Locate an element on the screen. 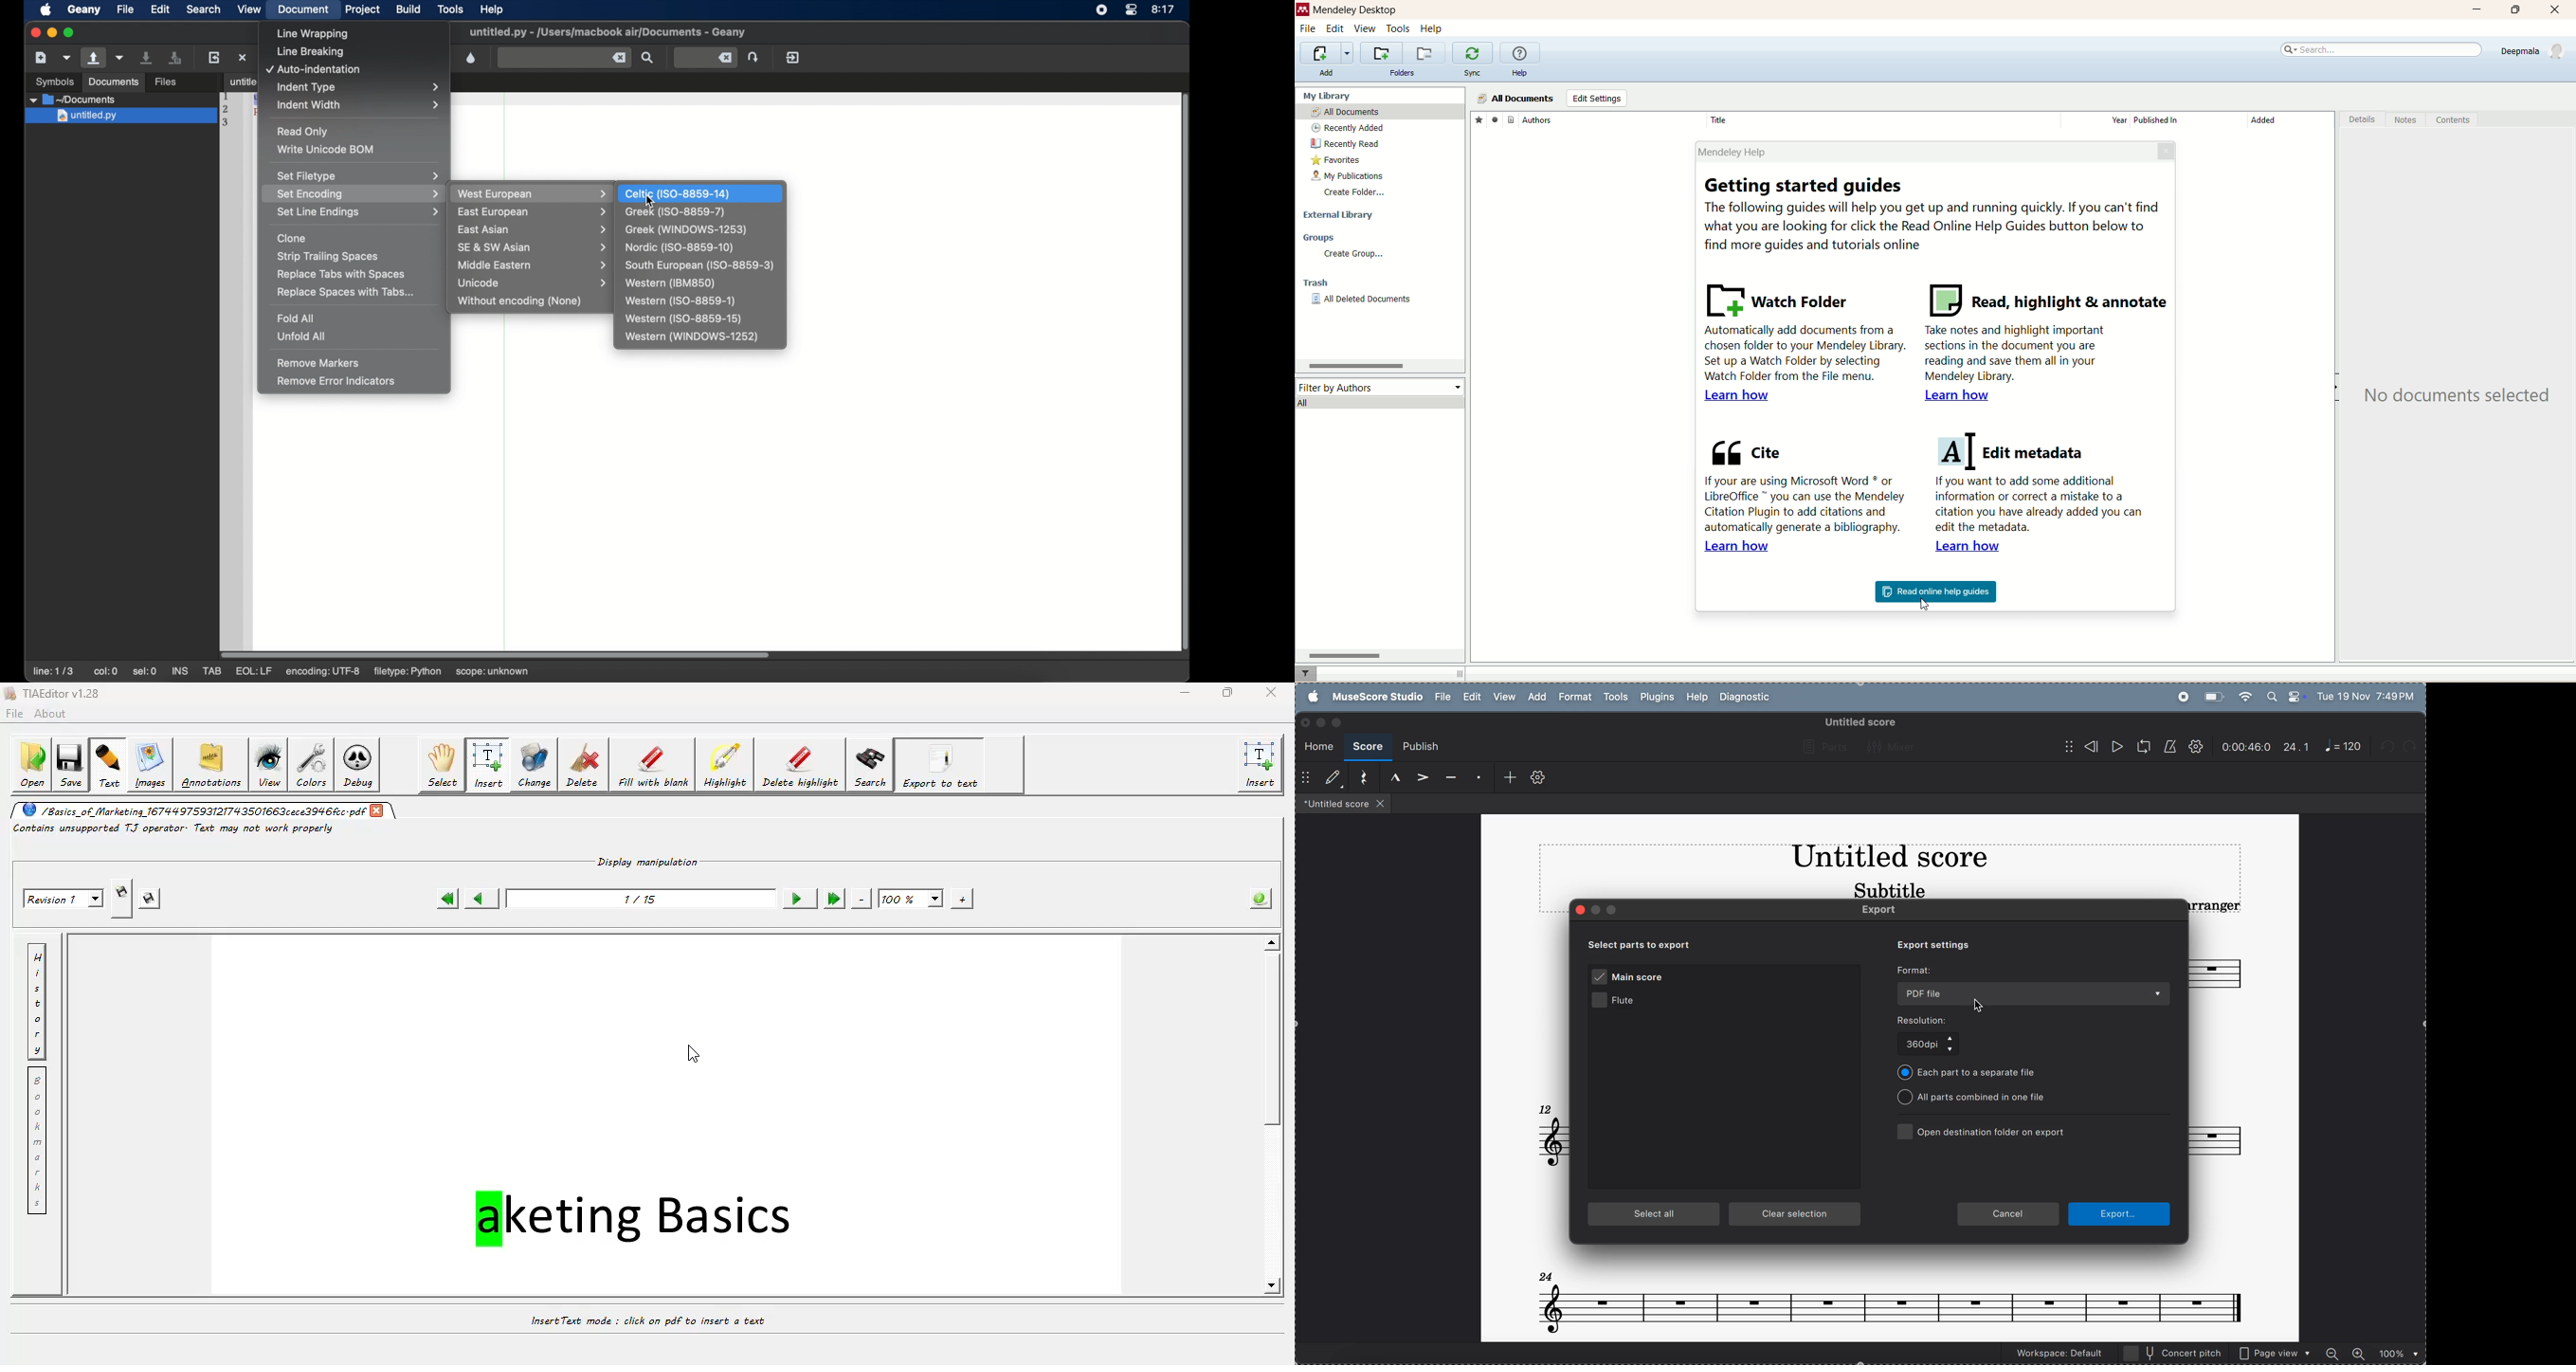  logo is located at coordinates (1303, 8).